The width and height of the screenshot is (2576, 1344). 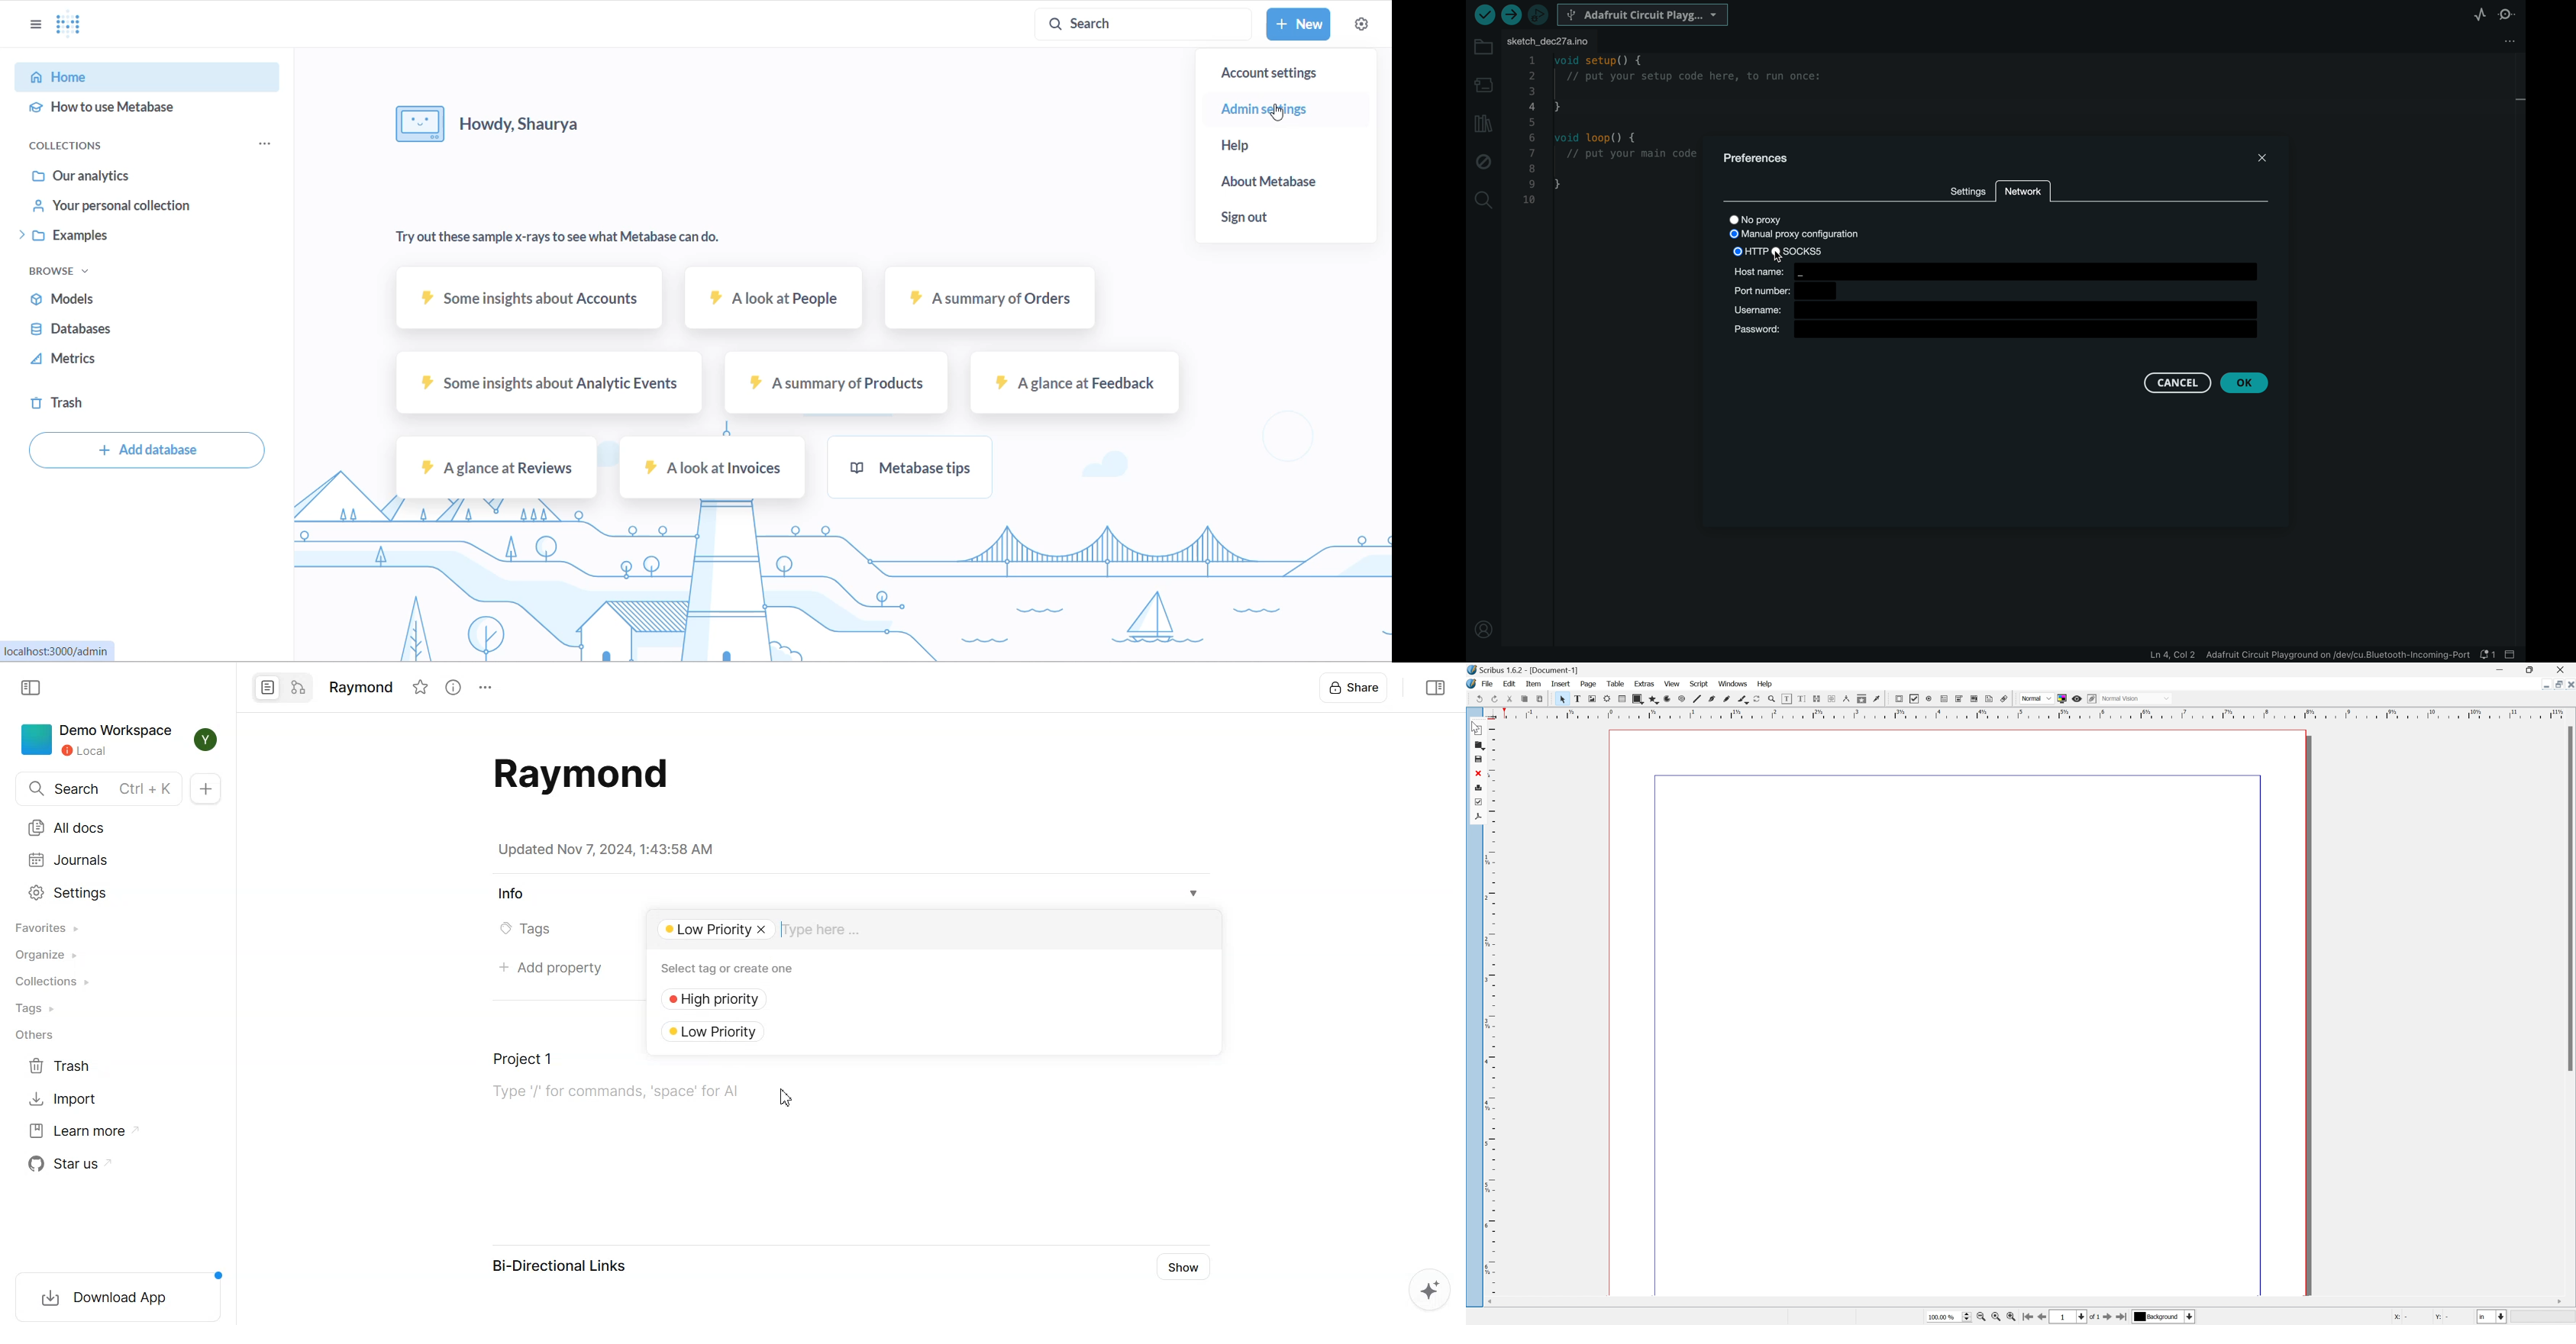 I want to click on cursor, so click(x=1277, y=113).